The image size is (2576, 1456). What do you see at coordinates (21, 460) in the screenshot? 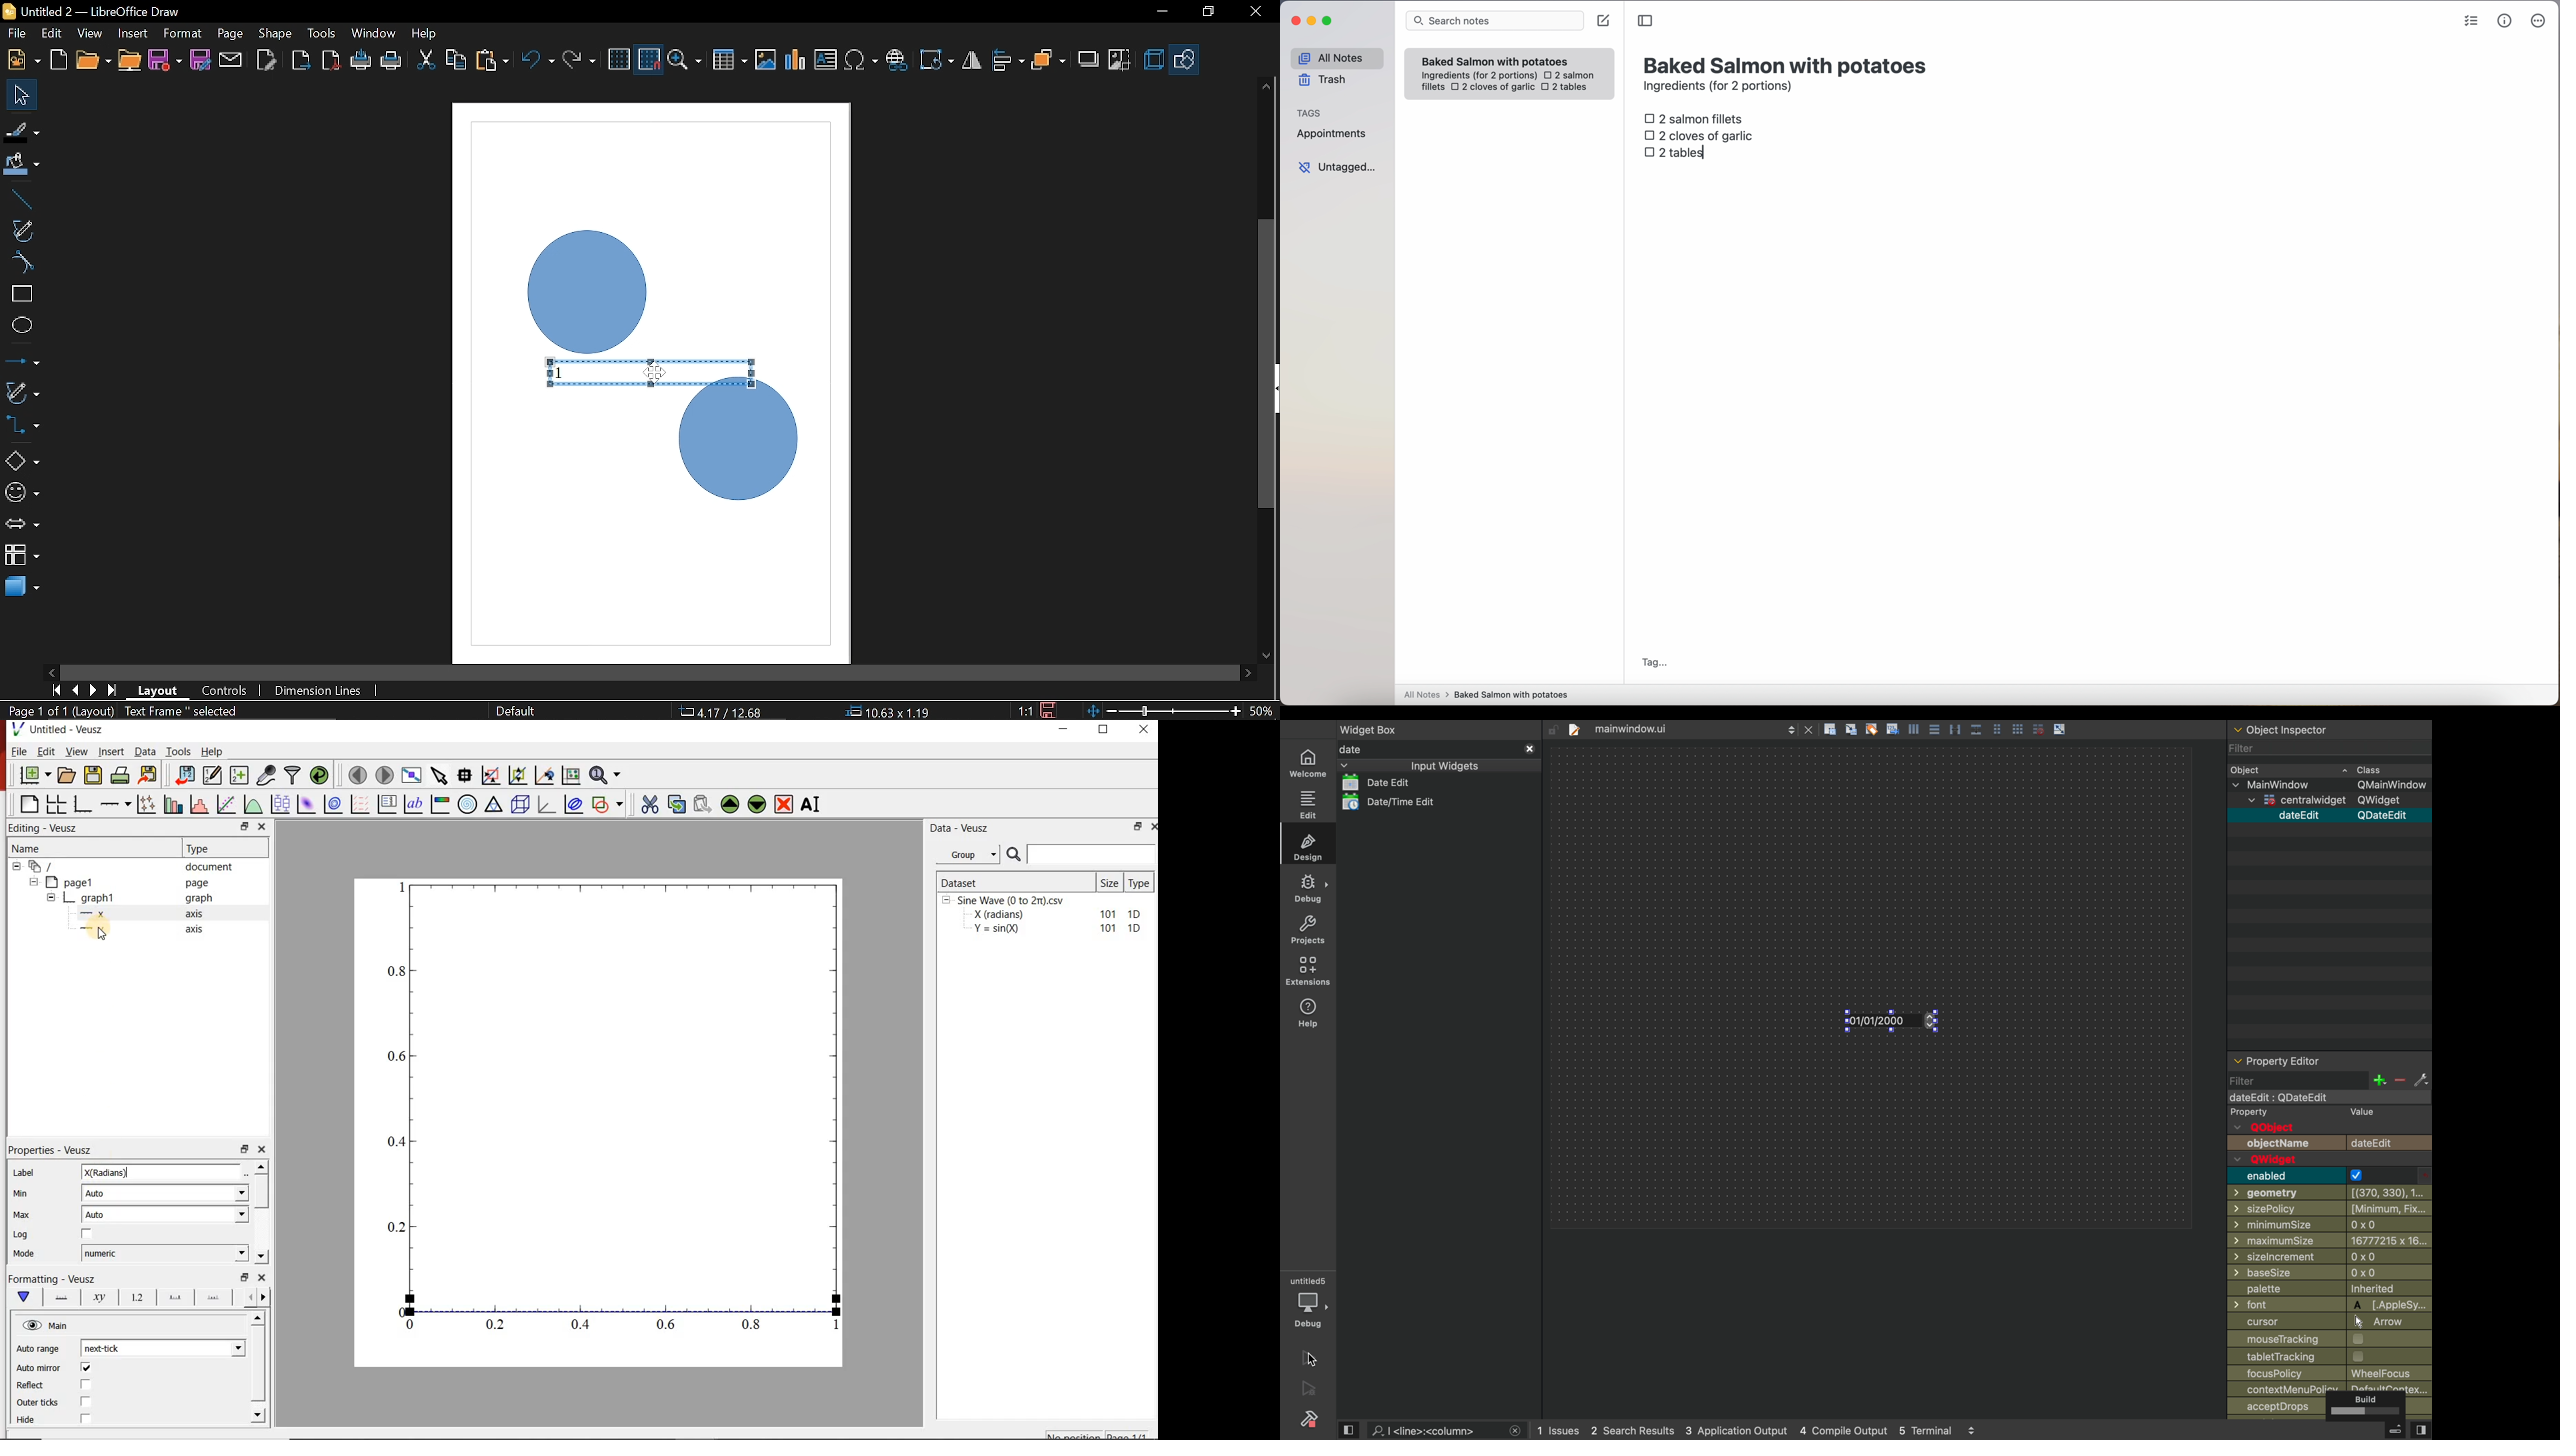
I see `Shapes` at bounding box center [21, 460].